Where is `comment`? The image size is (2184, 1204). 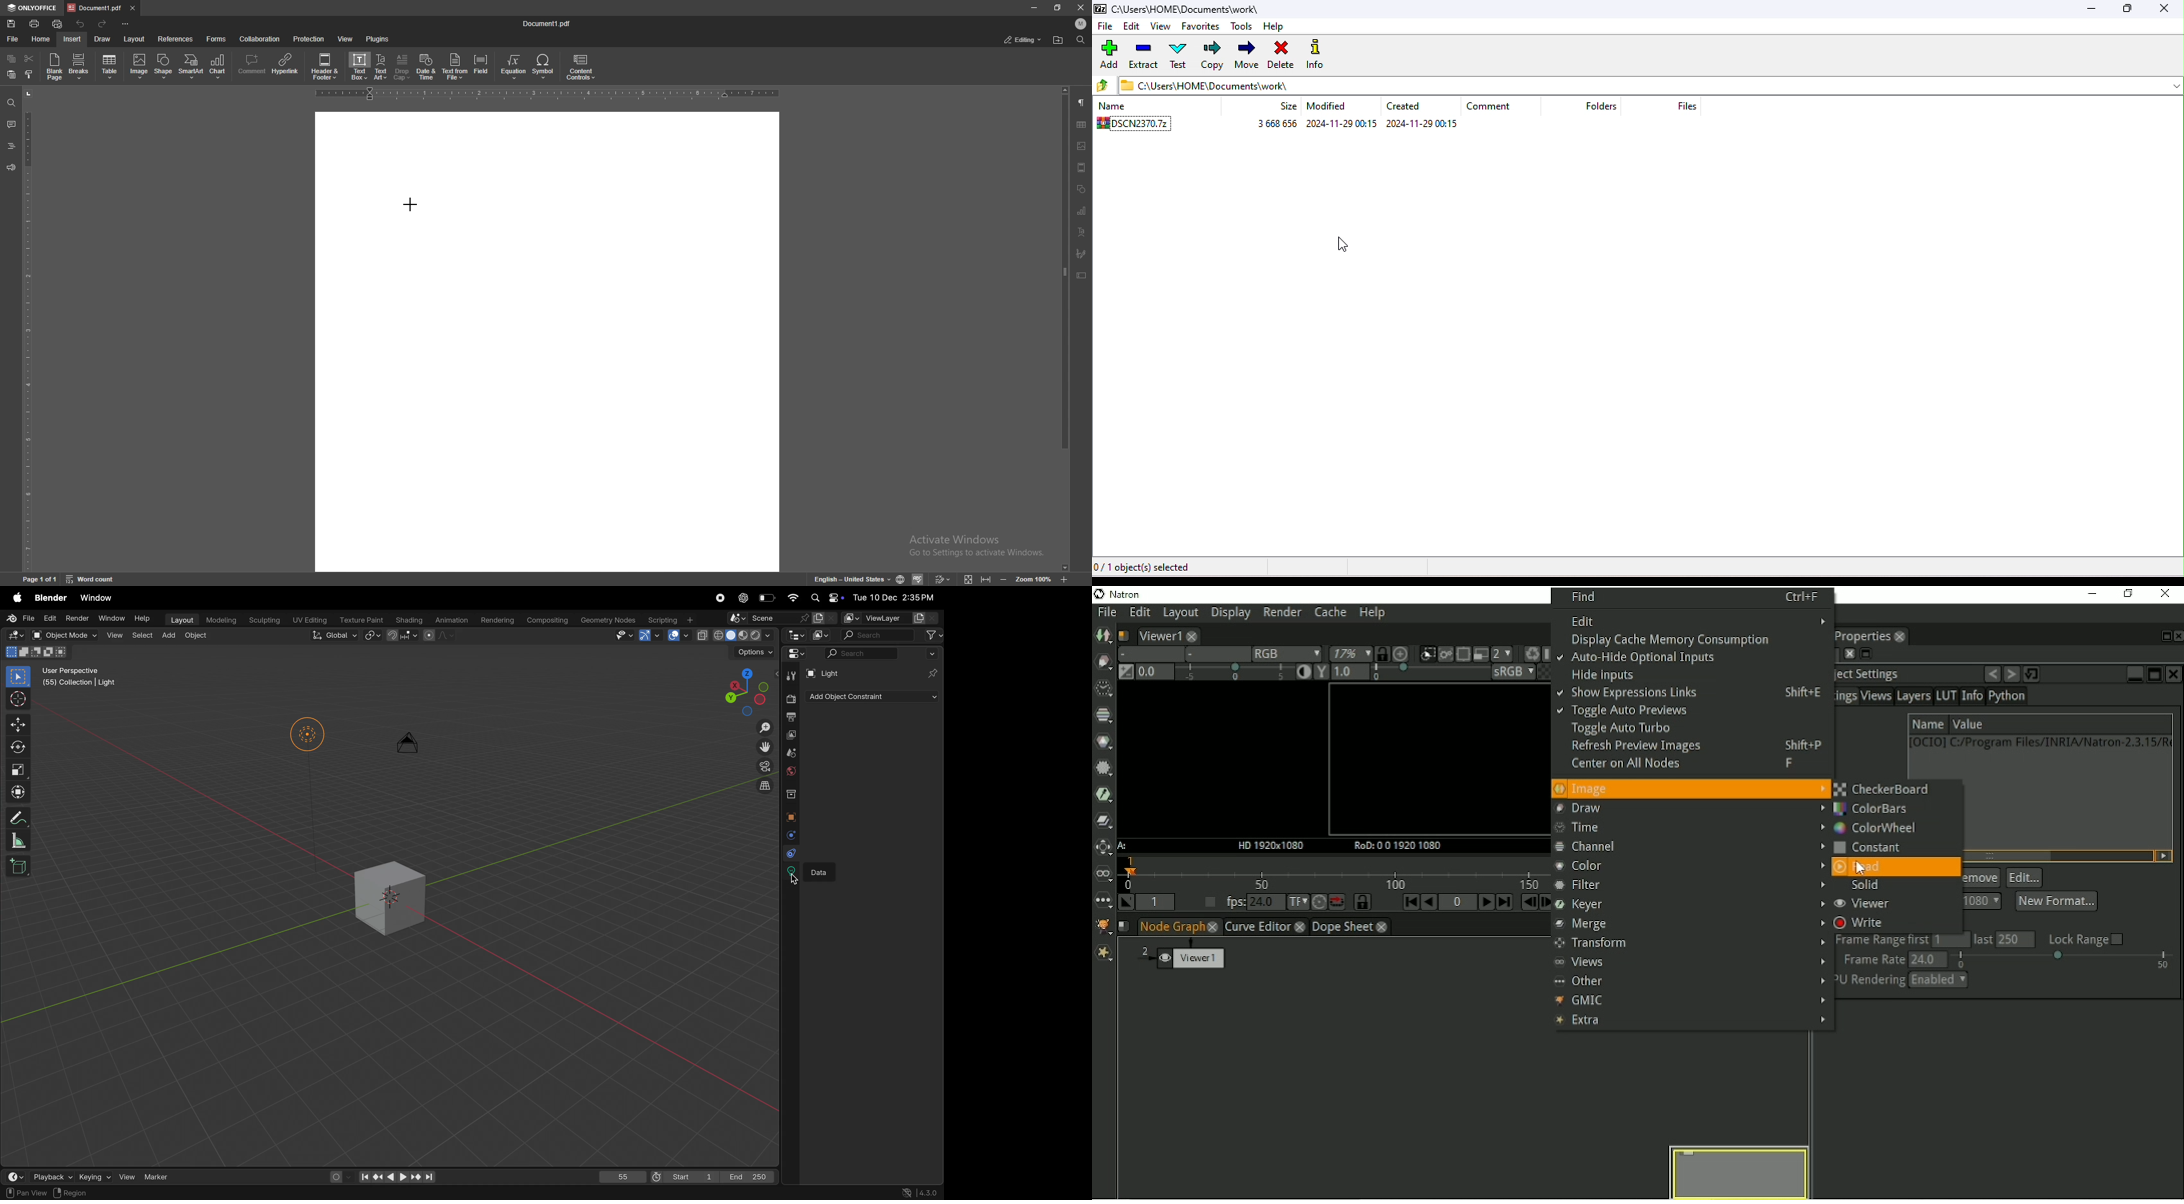 comment is located at coordinates (251, 65).